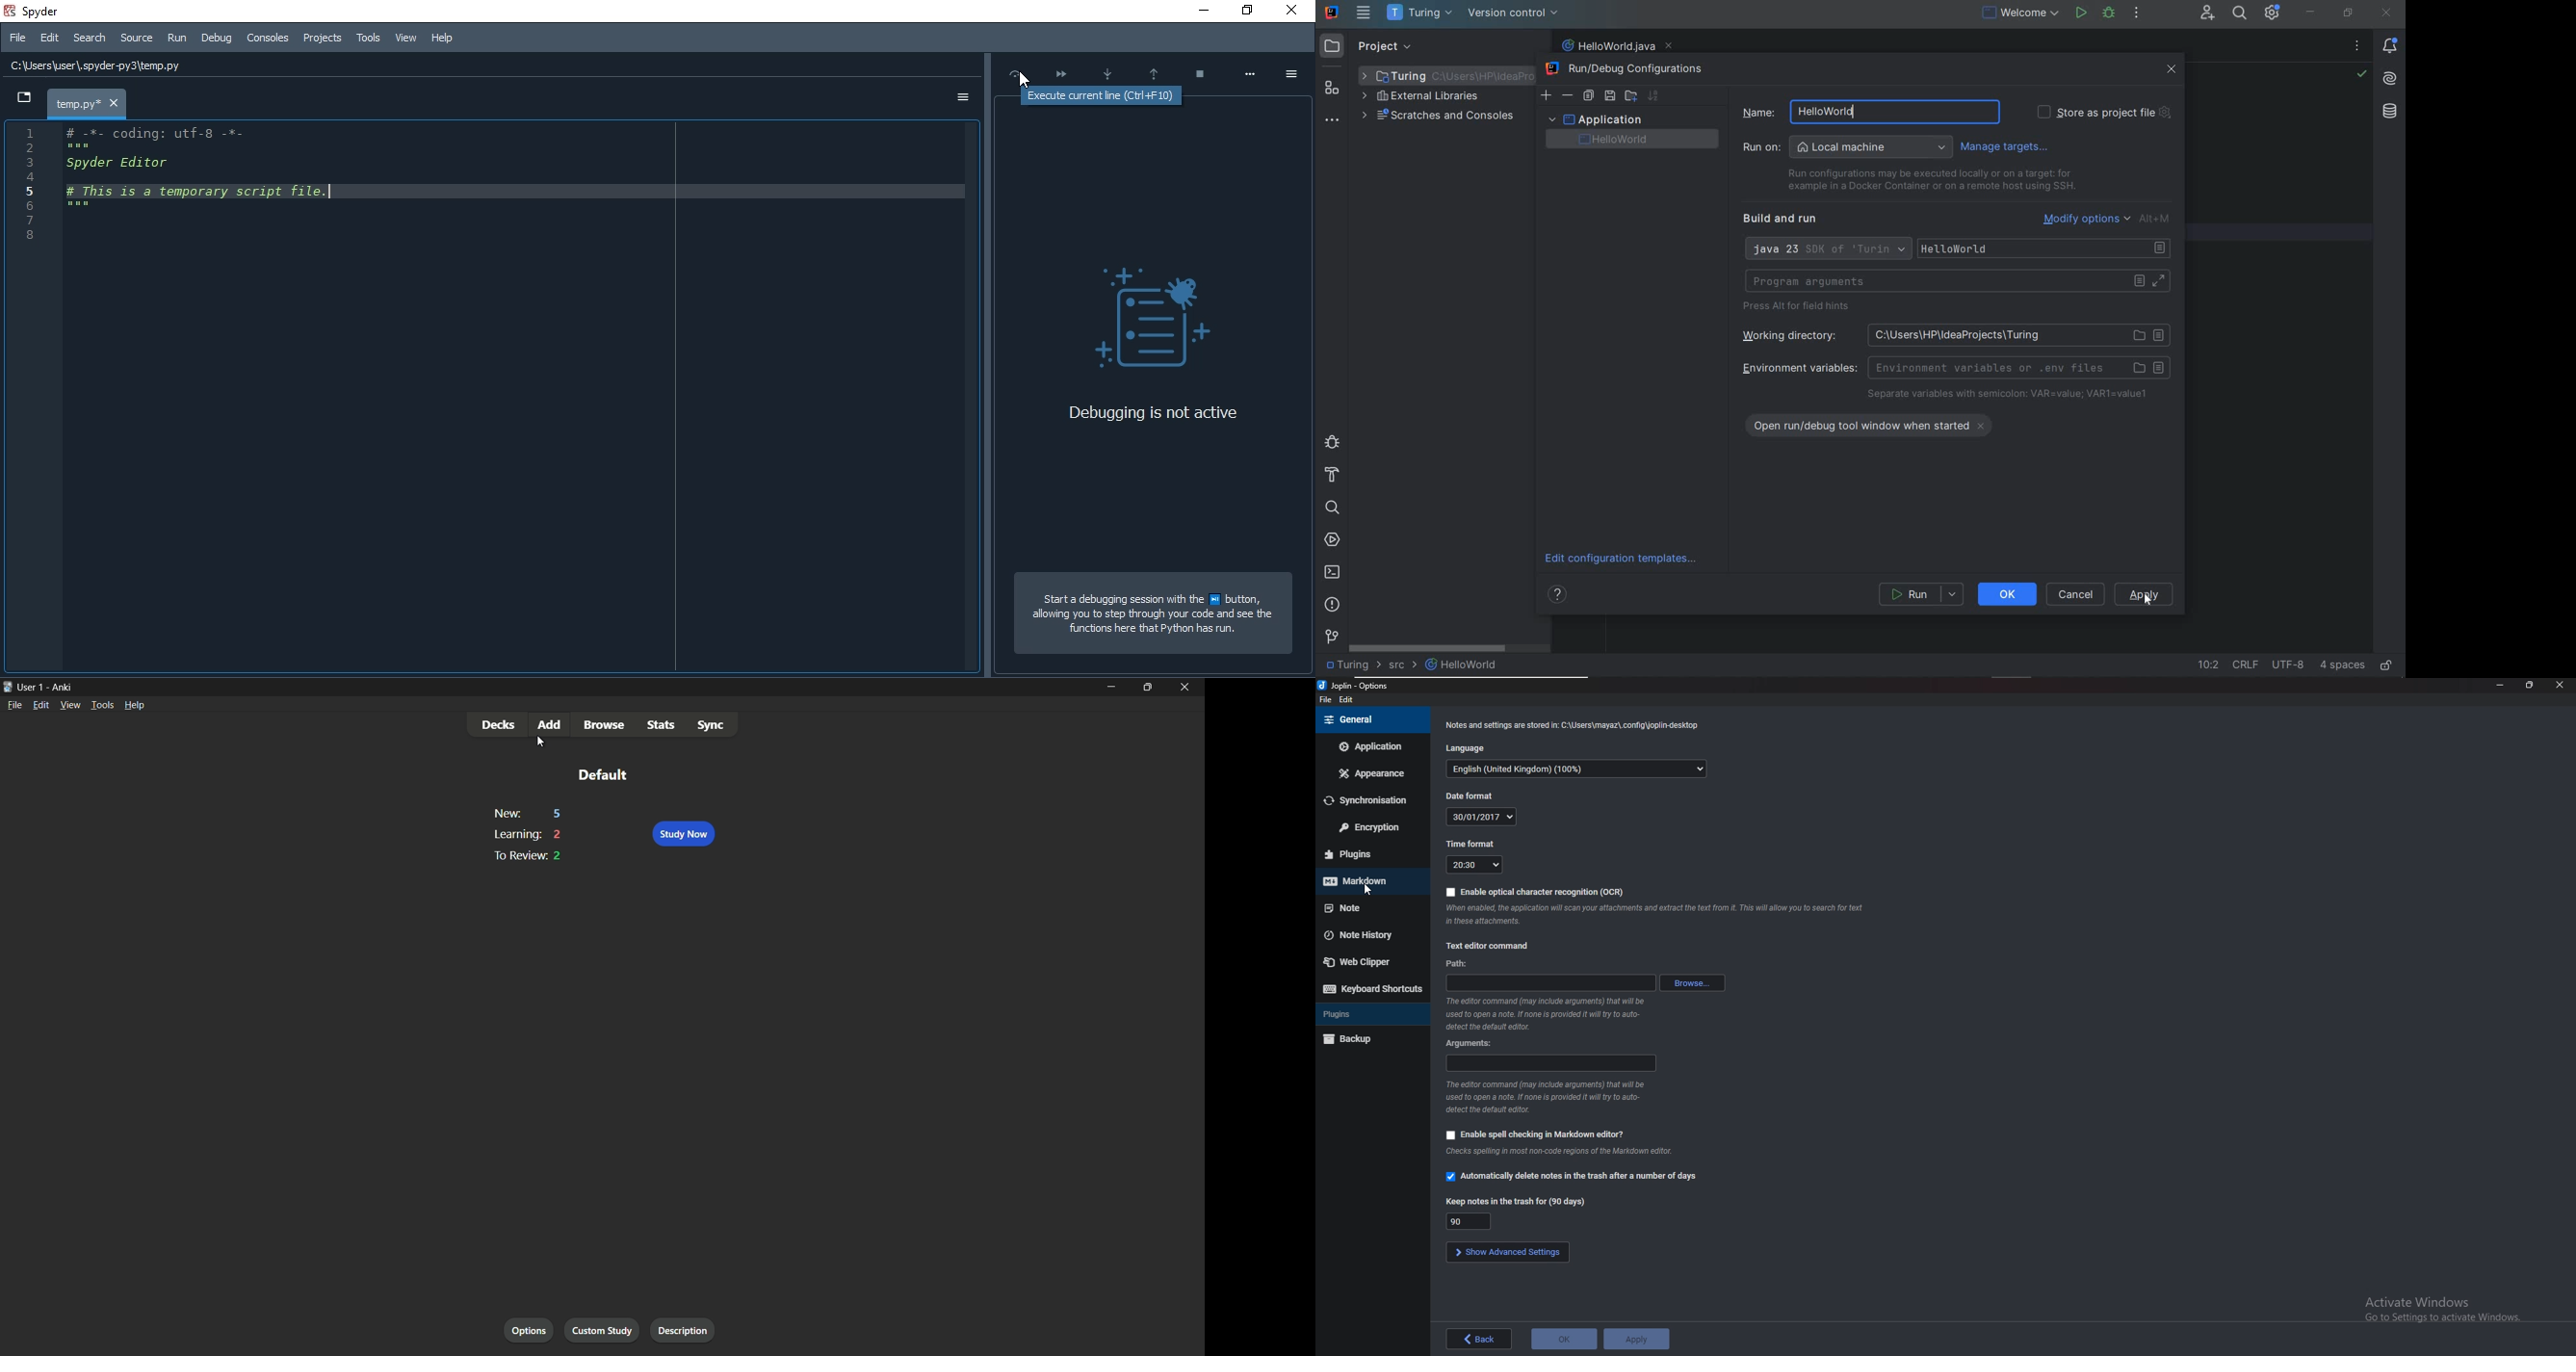  Describe the element at coordinates (1157, 248) in the screenshot. I see `debugging details` at that location.